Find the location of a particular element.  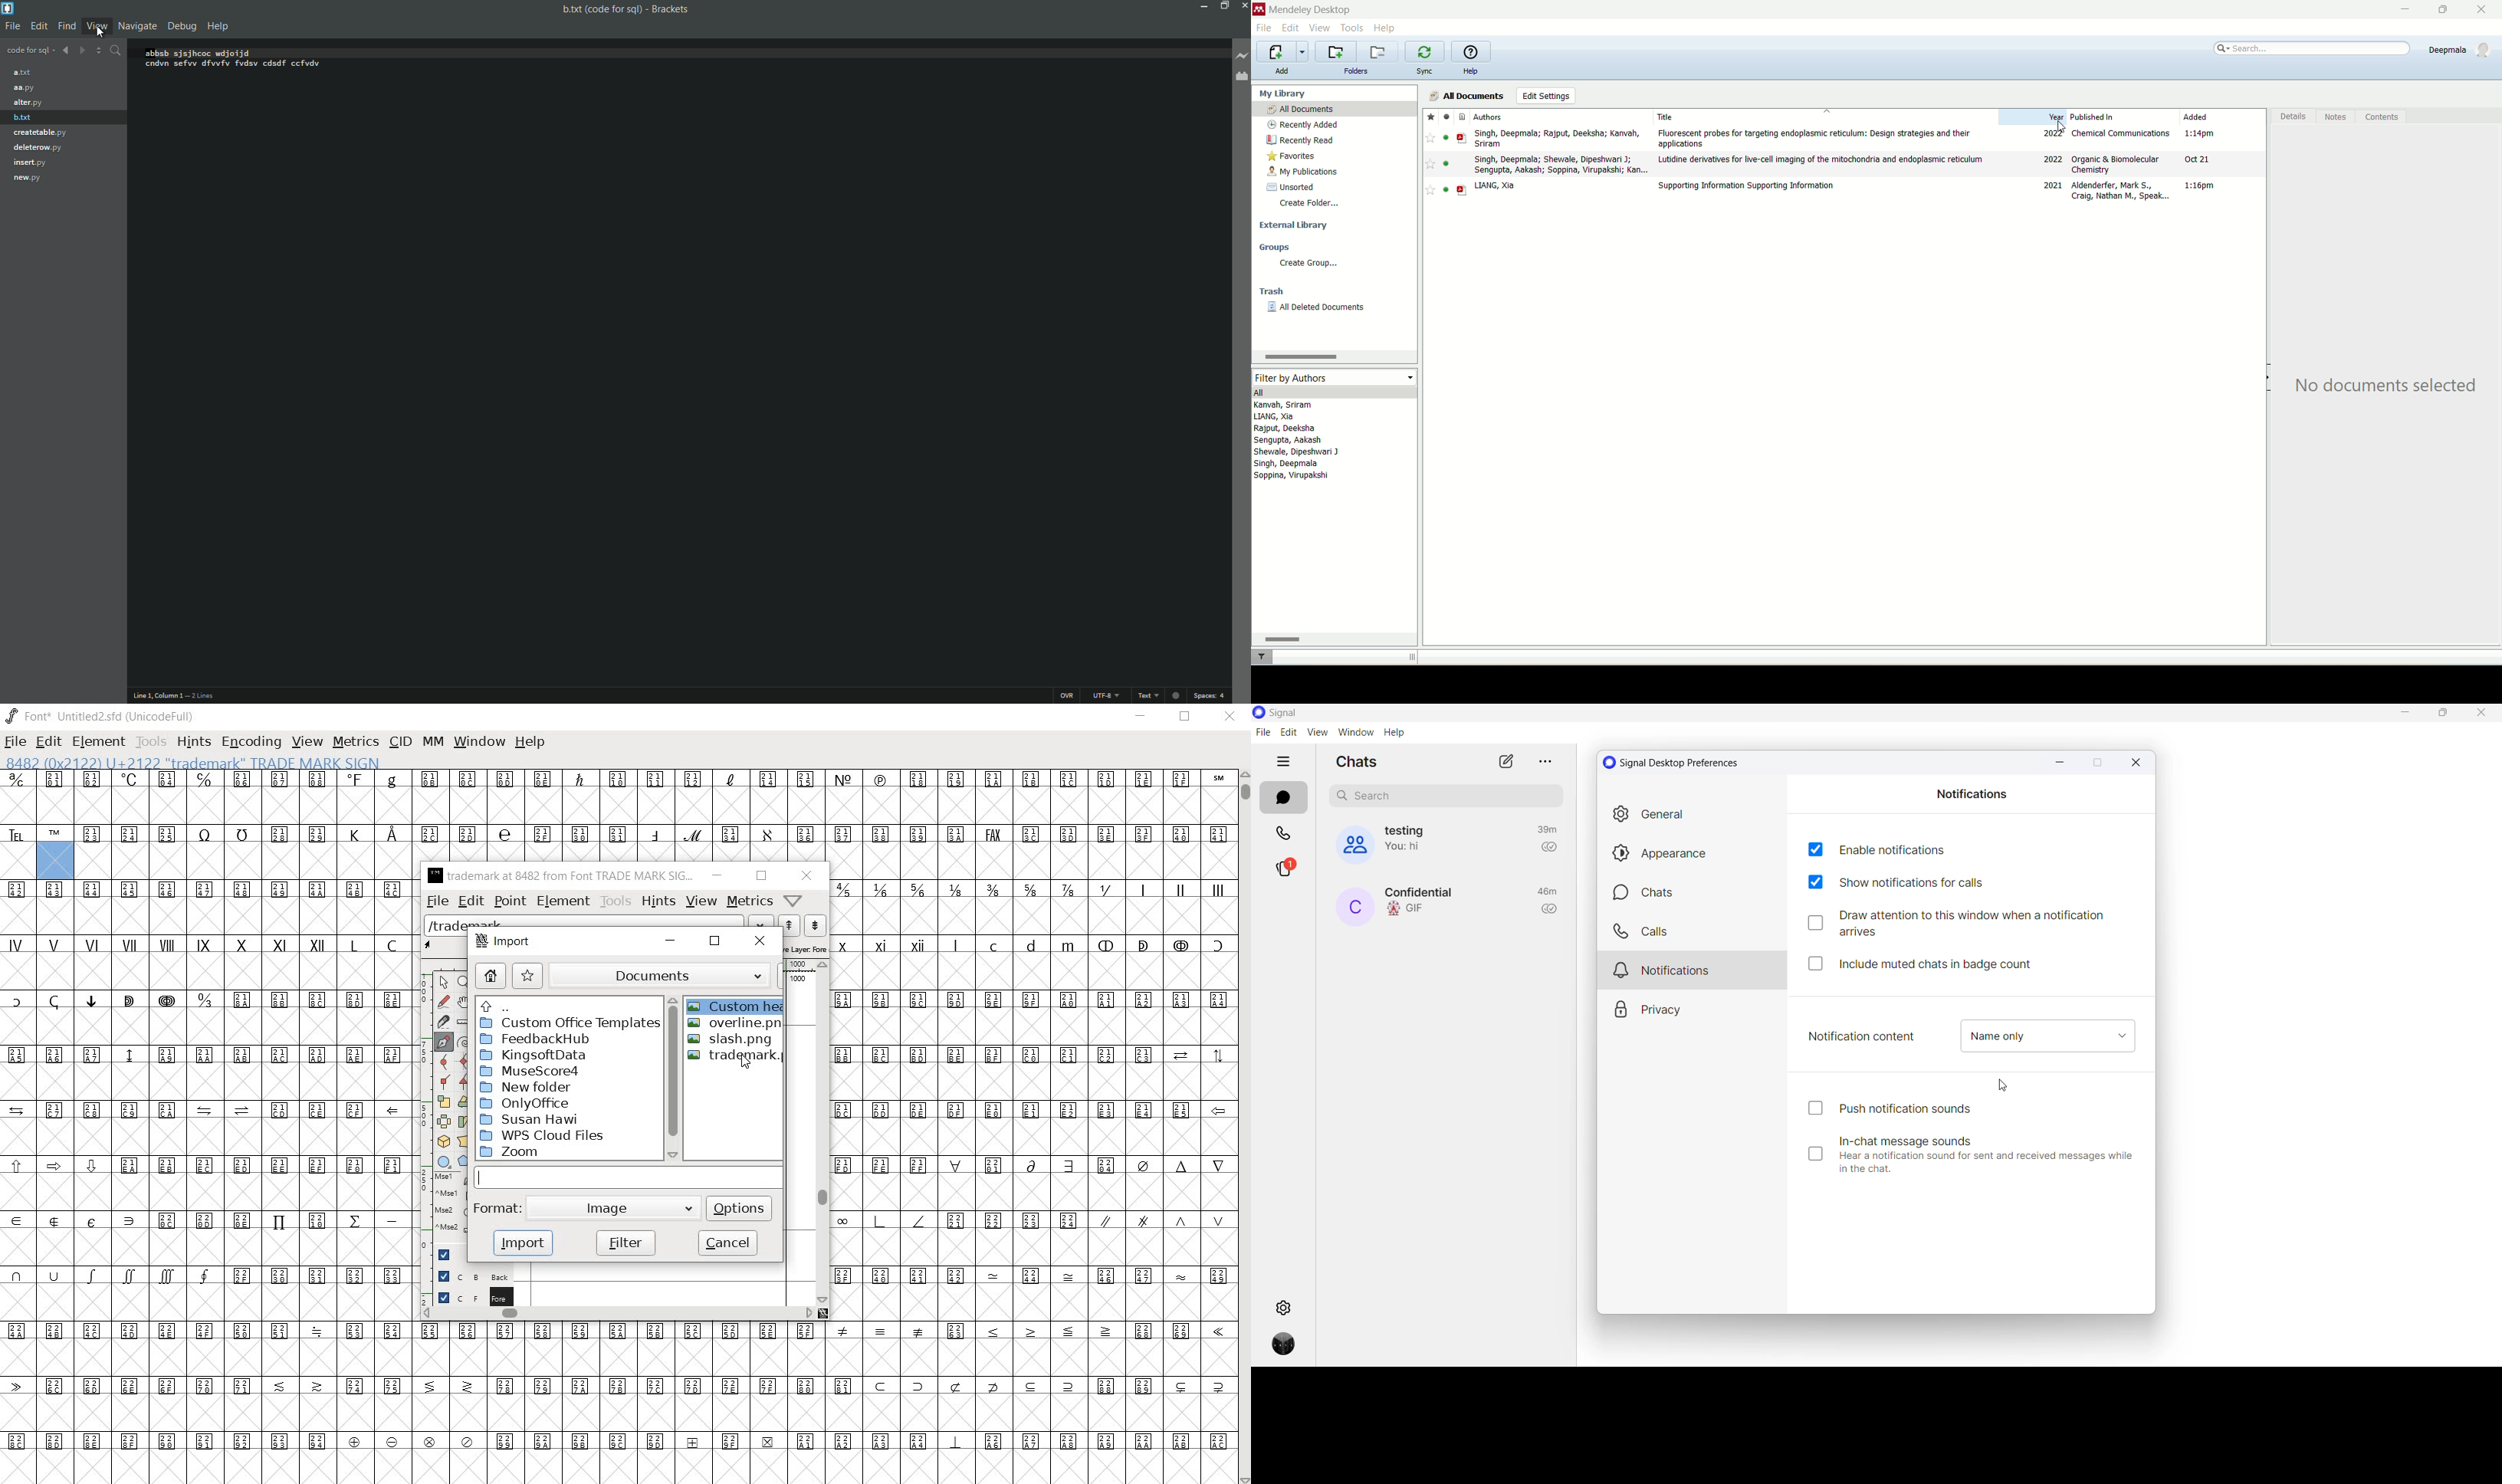

PDF is located at coordinates (1460, 189).